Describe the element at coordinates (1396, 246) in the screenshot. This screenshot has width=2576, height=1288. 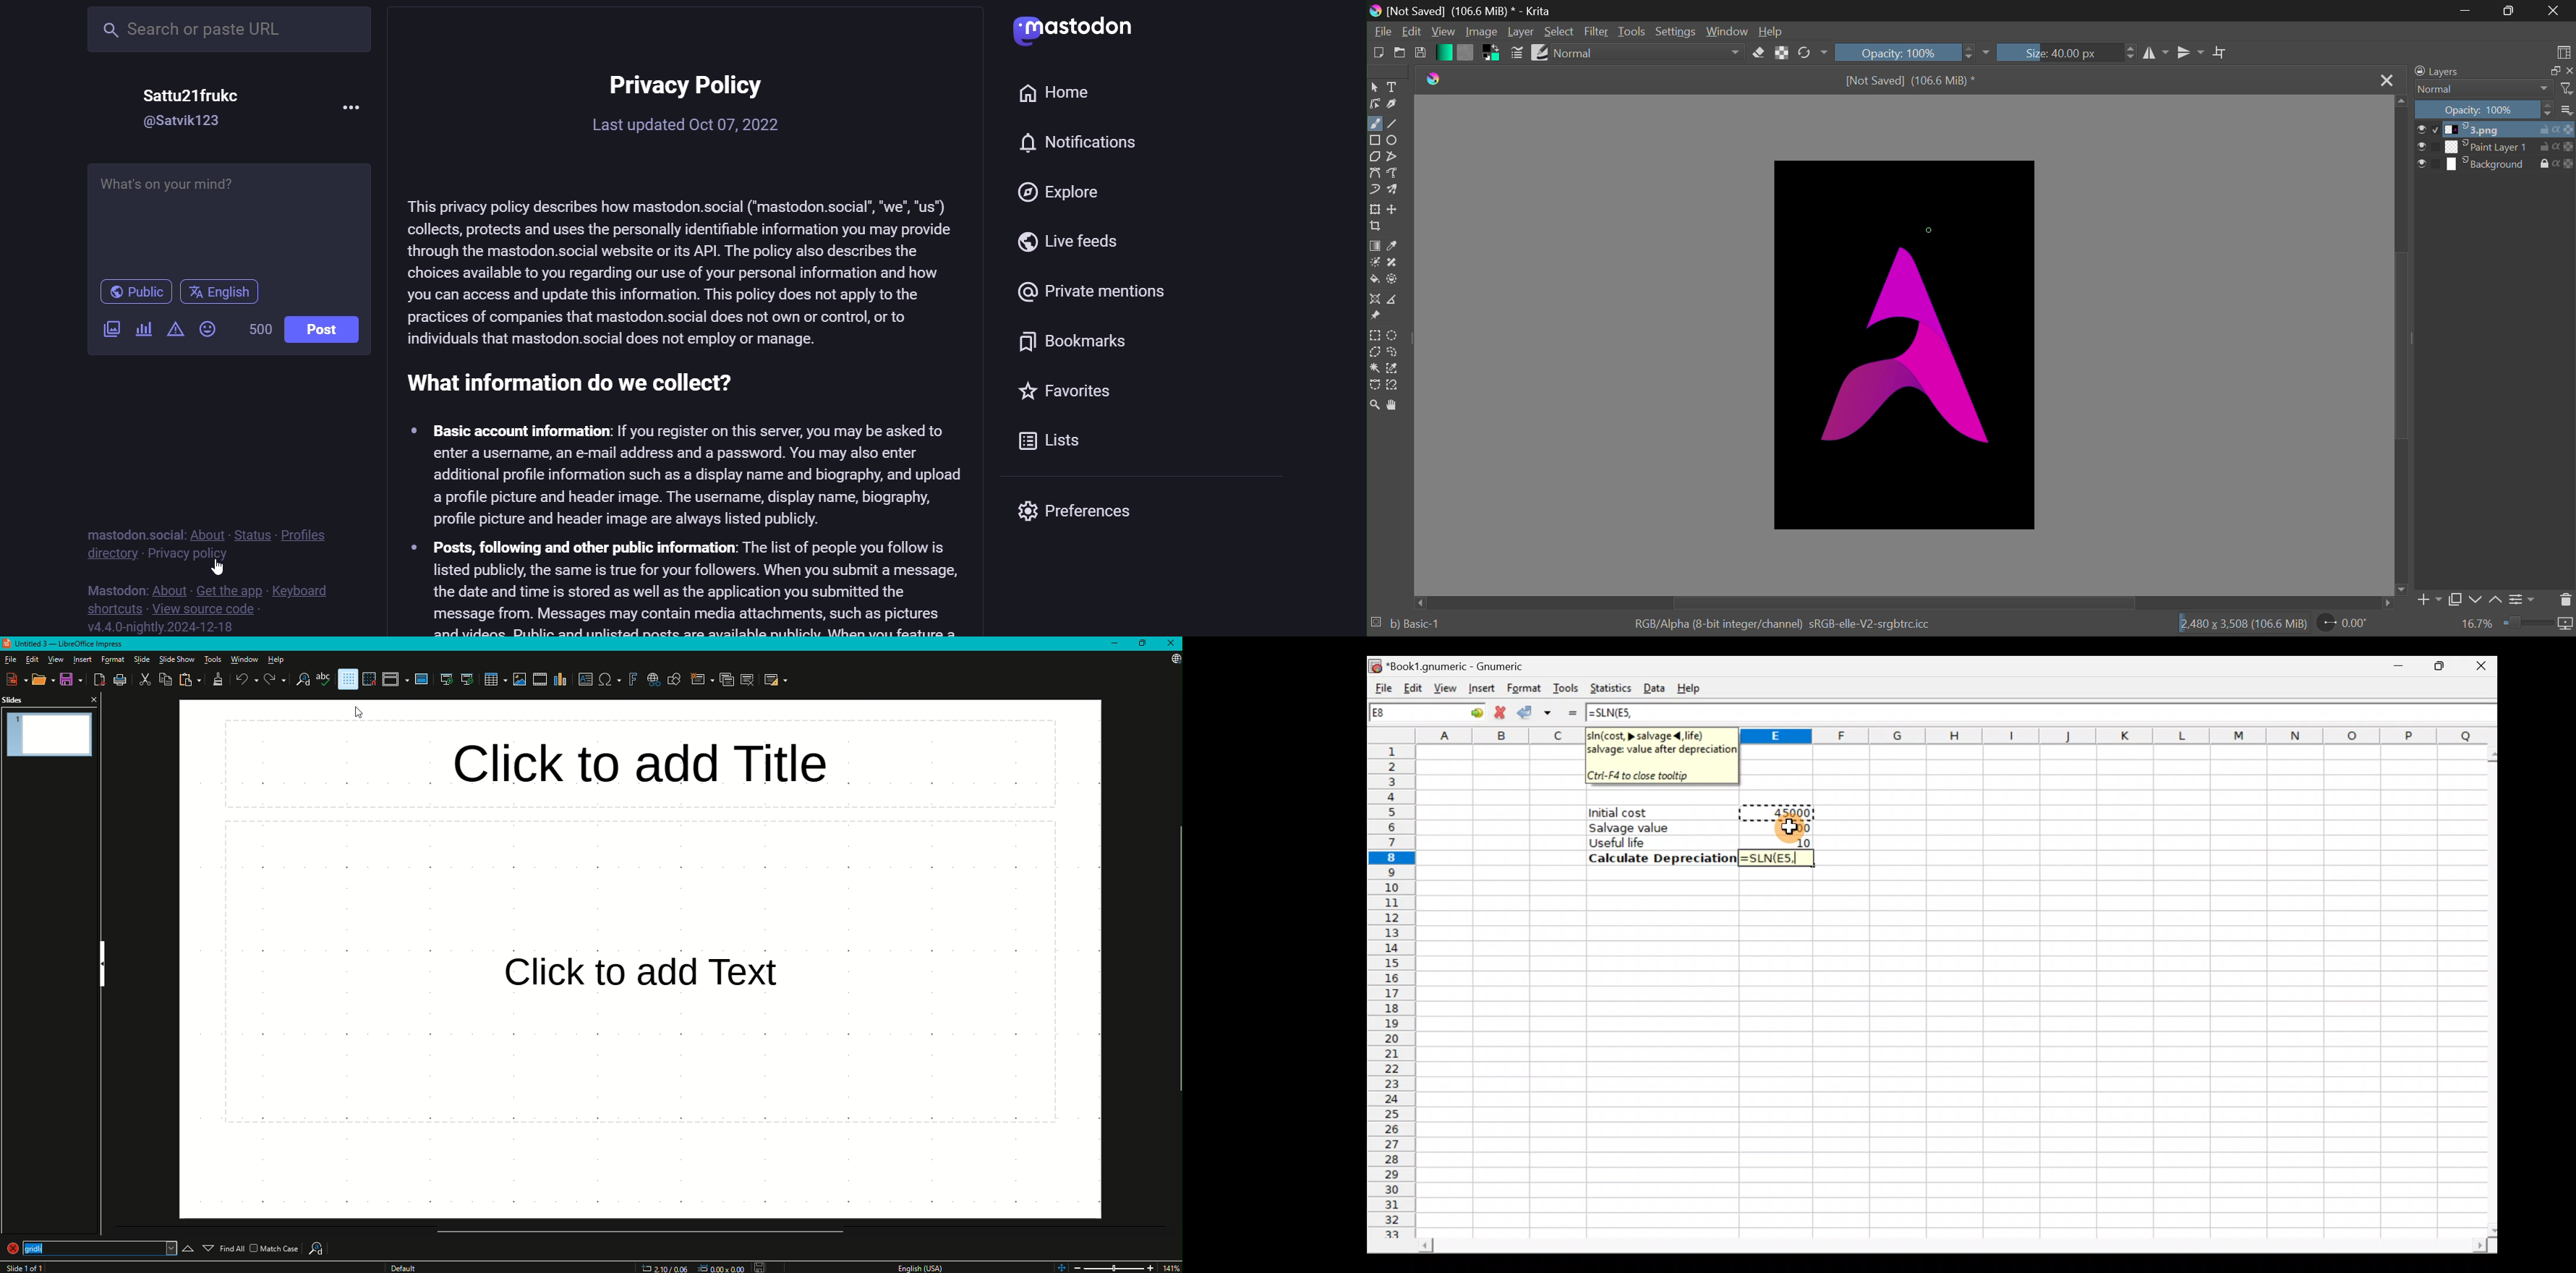
I see `Eyedropper` at that location.